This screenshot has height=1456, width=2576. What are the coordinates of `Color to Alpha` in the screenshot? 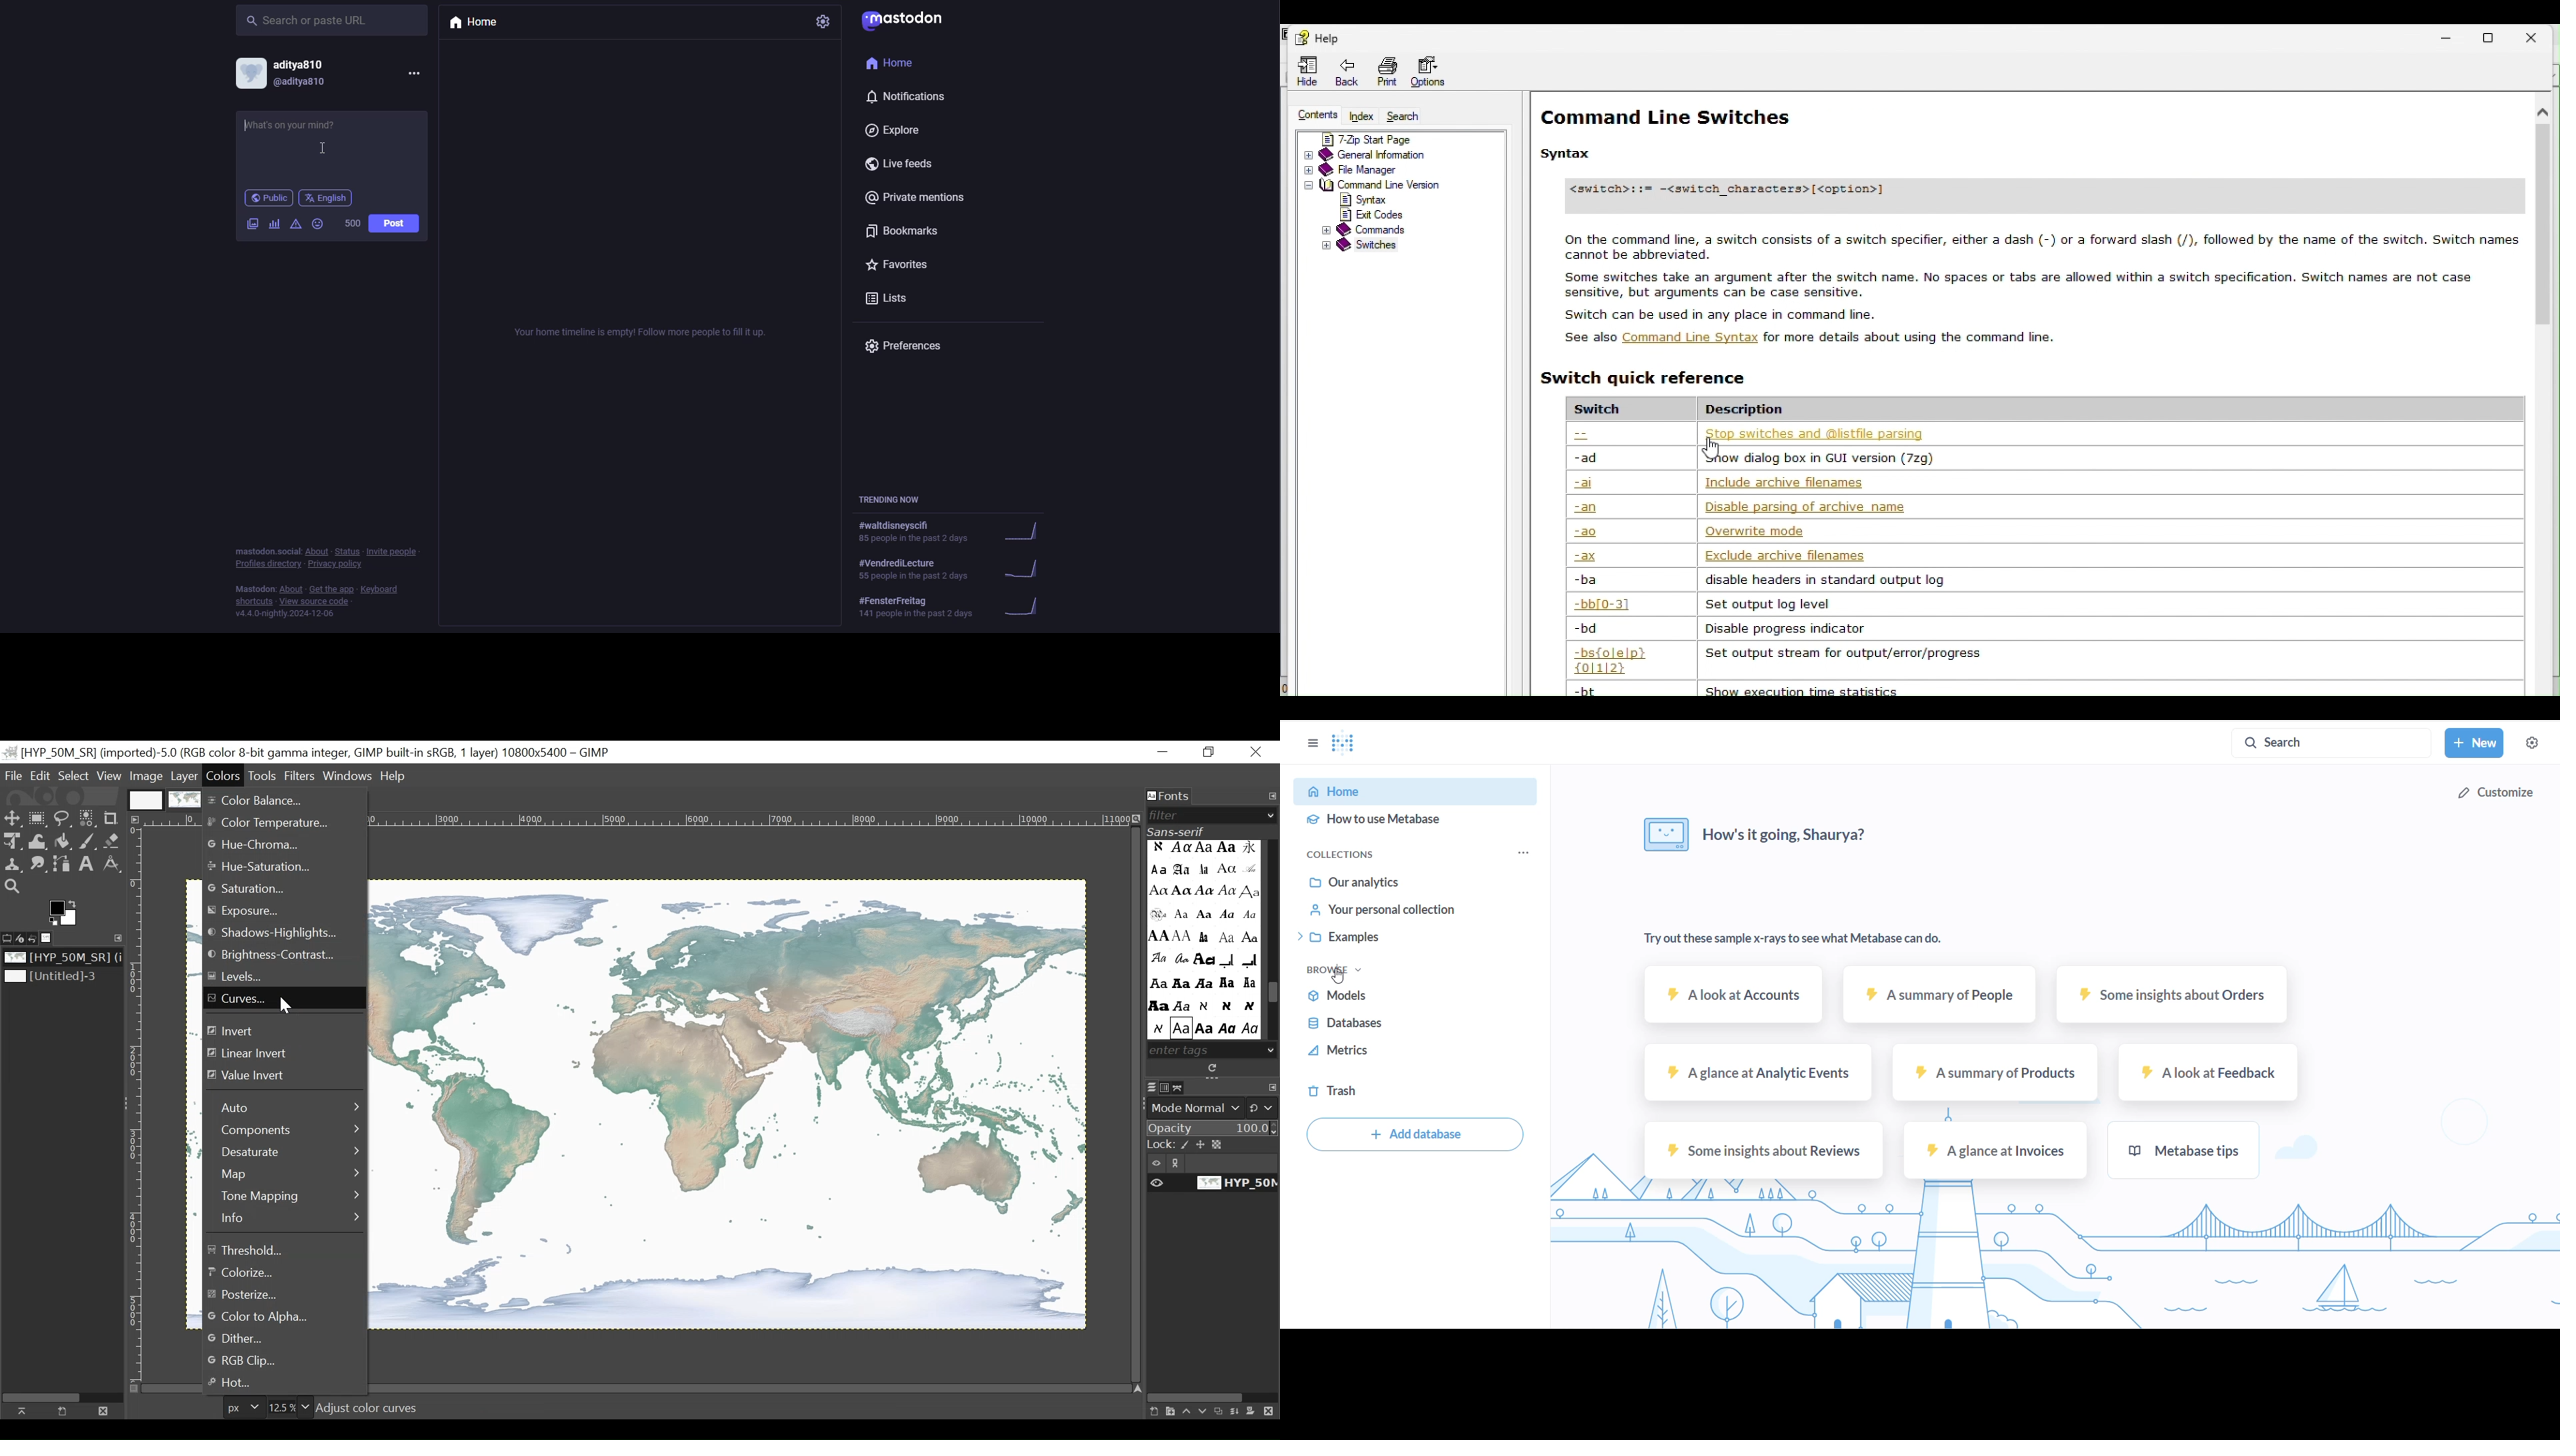 It's located at (265, 1317).